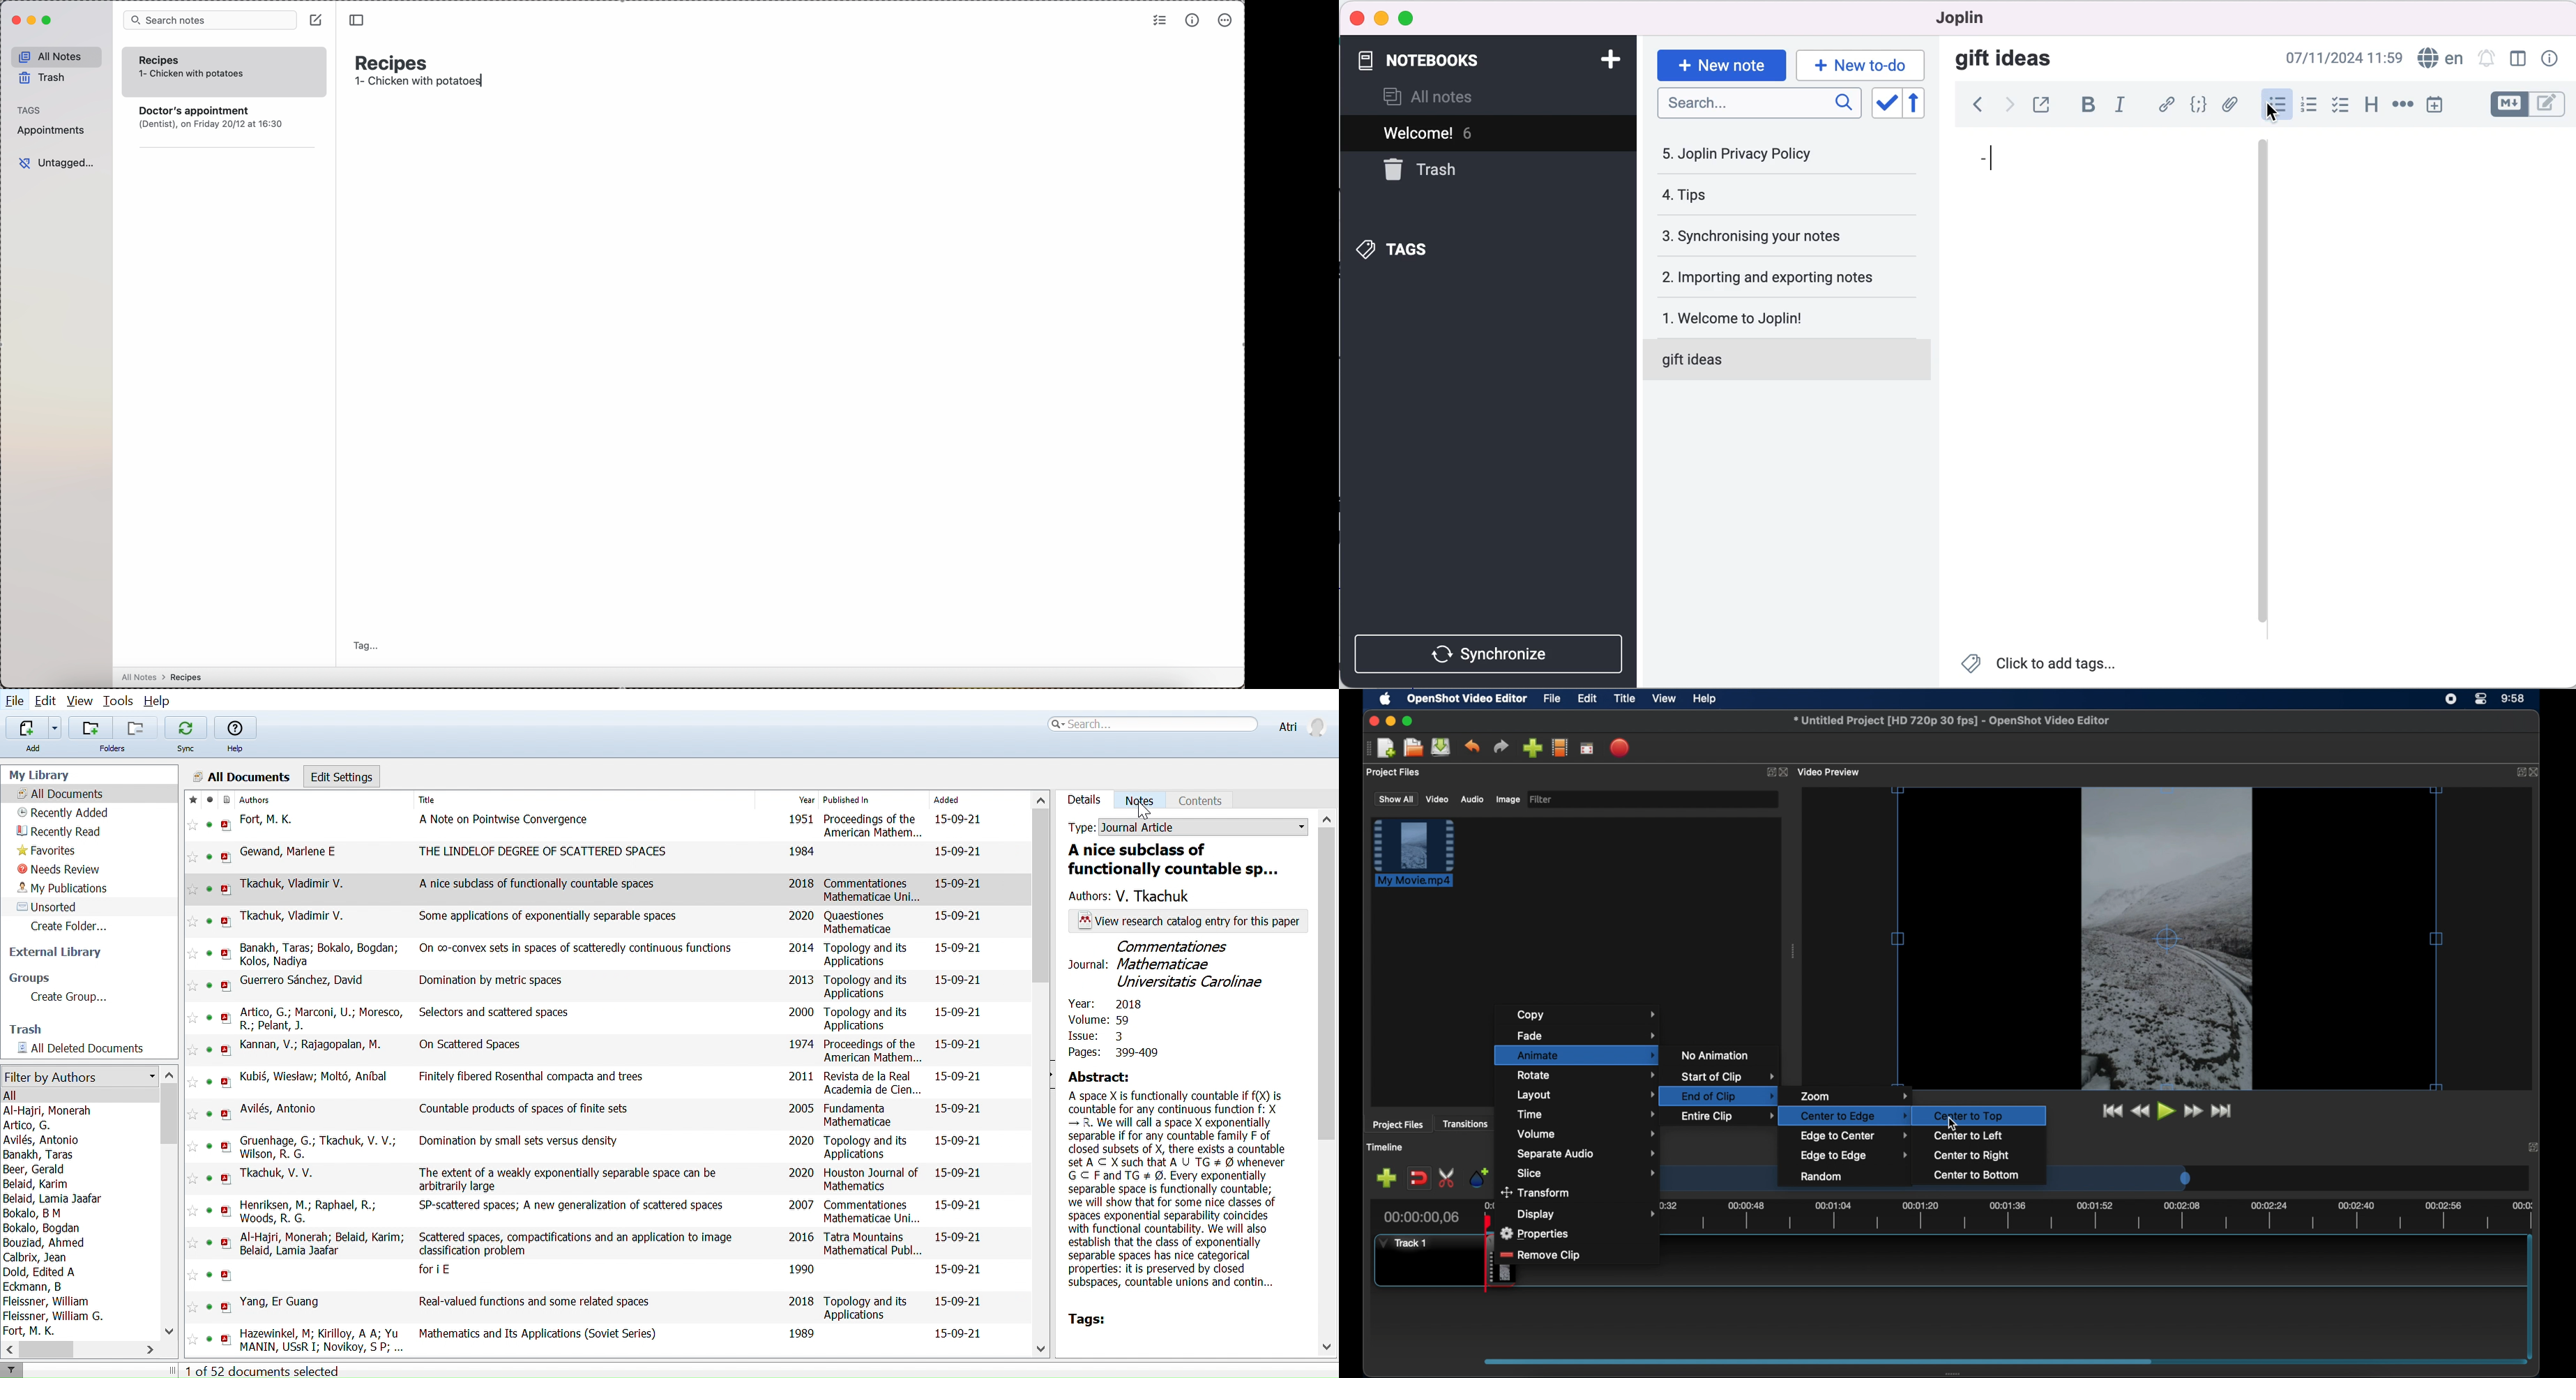 The width and height of the screenshot is (2576, 1400). Describe the element at coordinates (60, 794) in the screenshot. I see `All documents` at that location.